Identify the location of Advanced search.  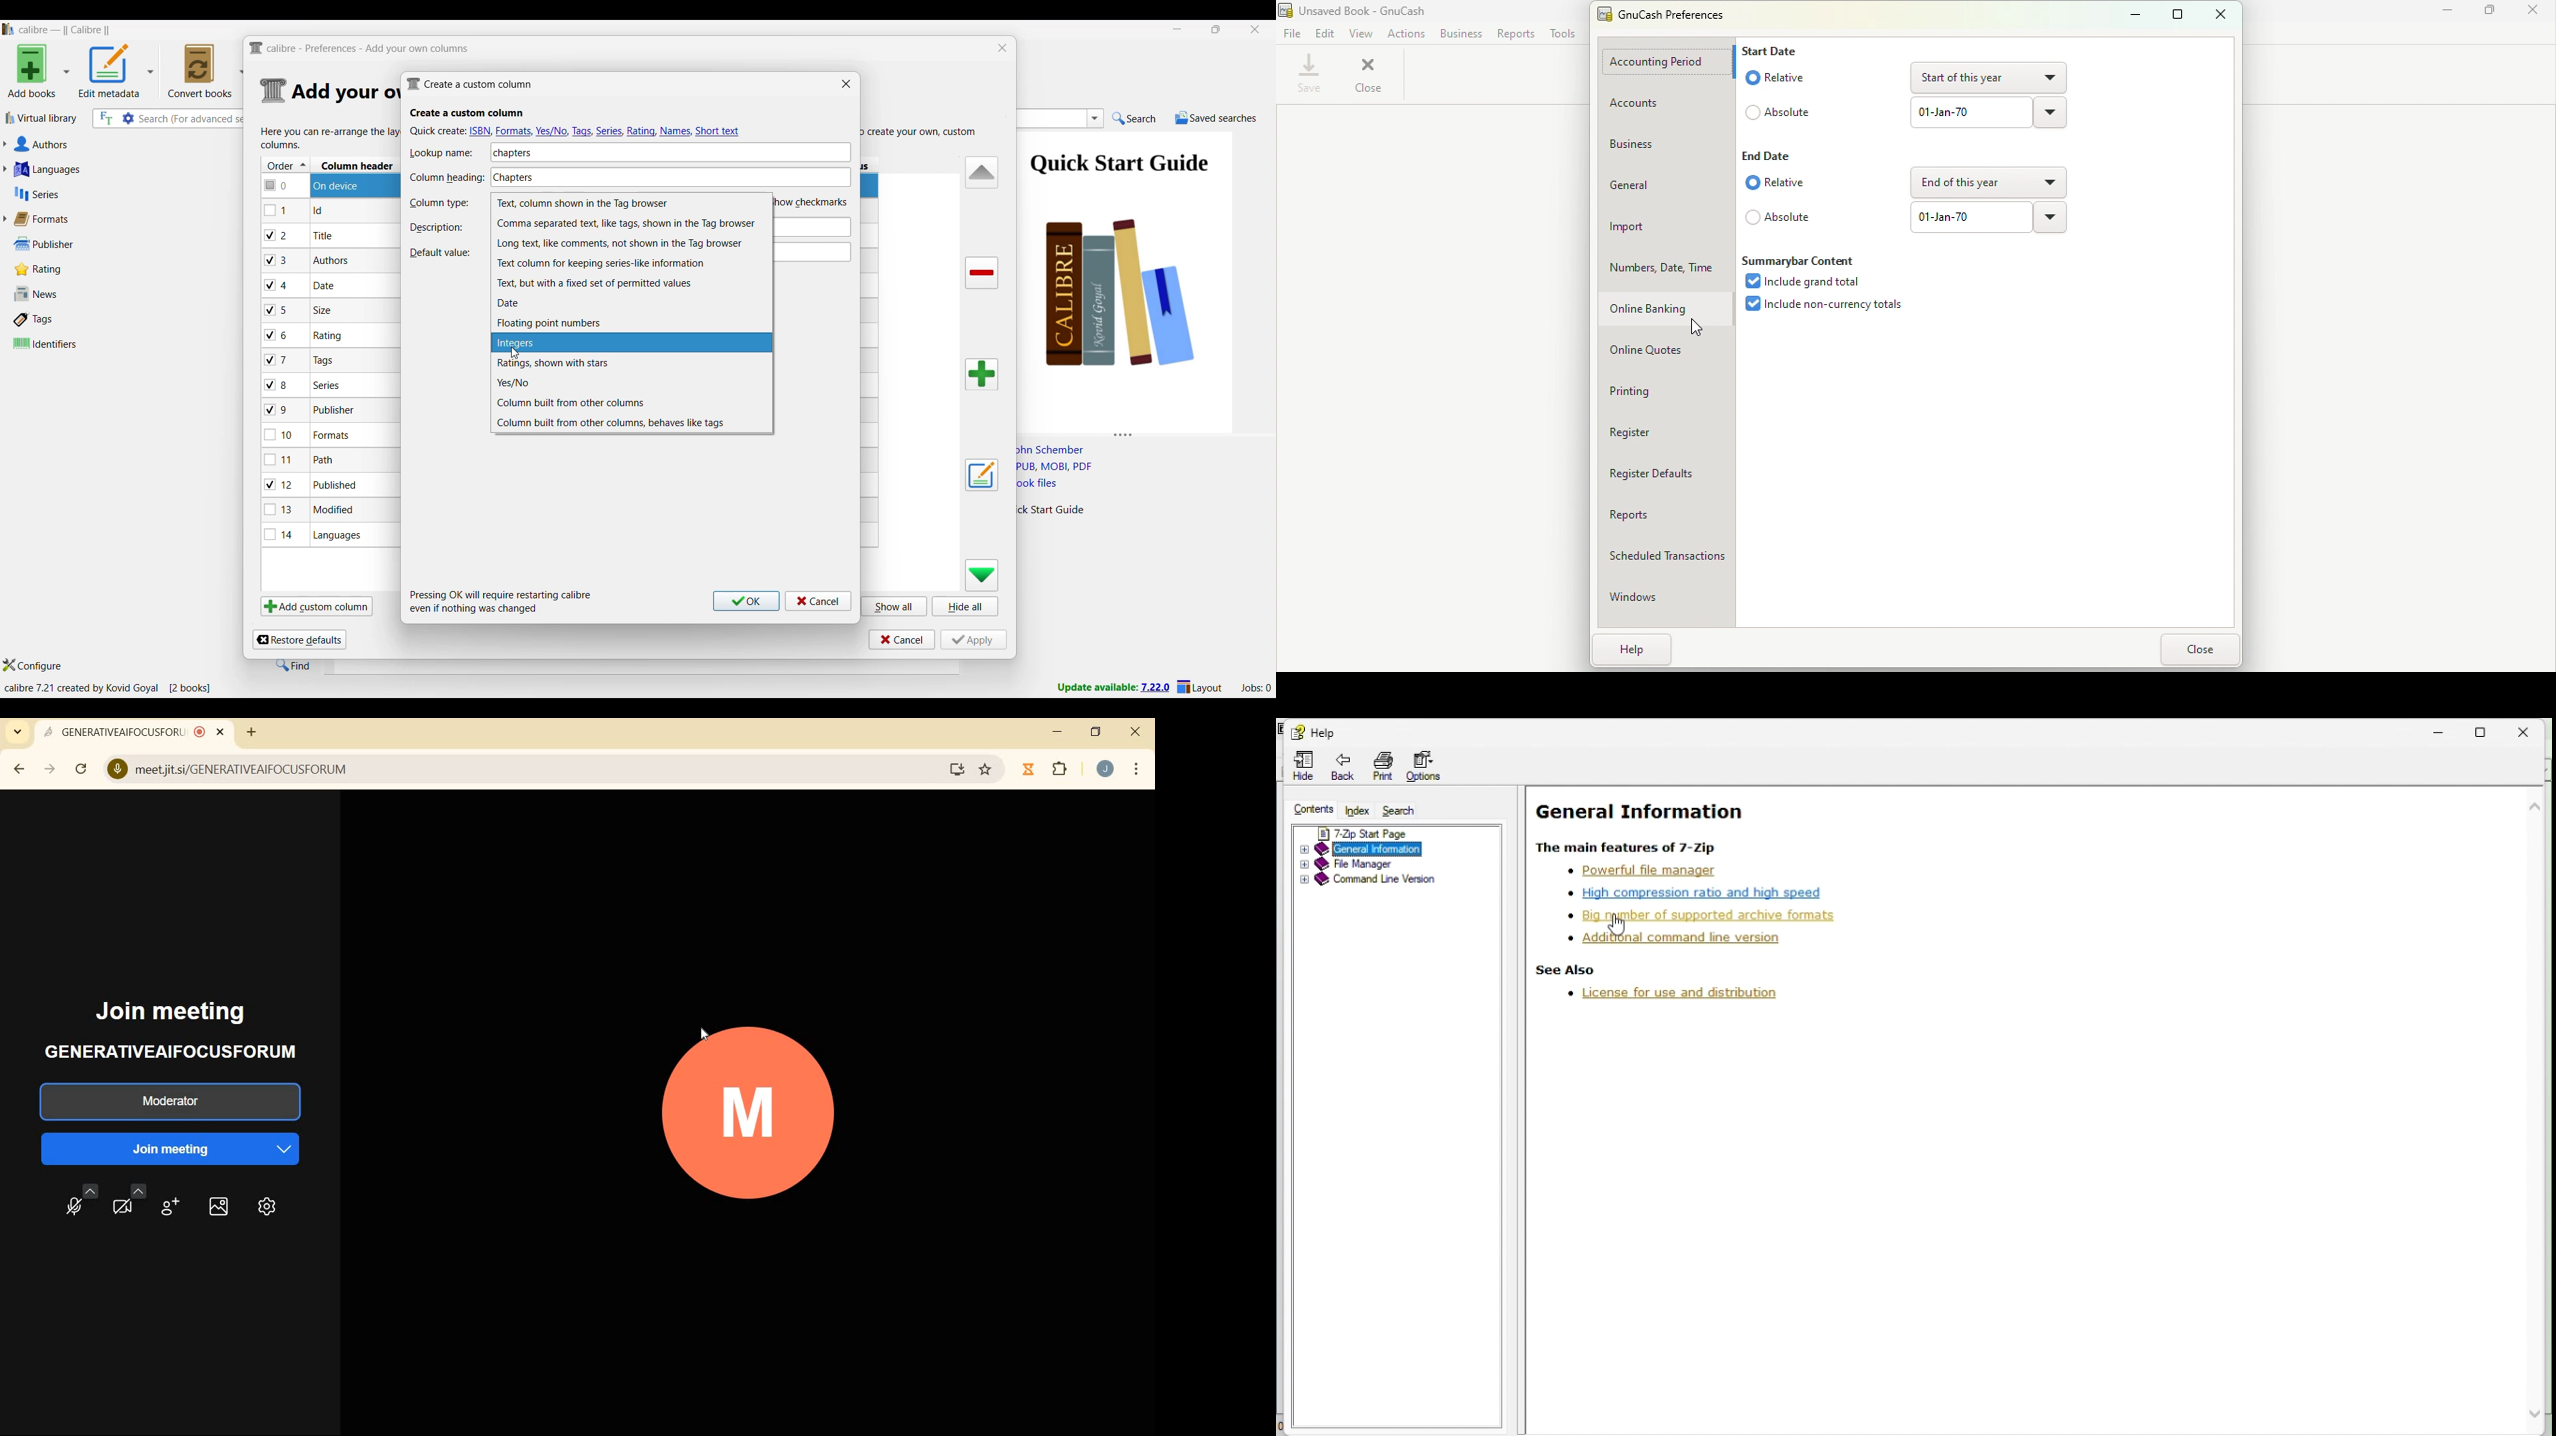
(128, 118).